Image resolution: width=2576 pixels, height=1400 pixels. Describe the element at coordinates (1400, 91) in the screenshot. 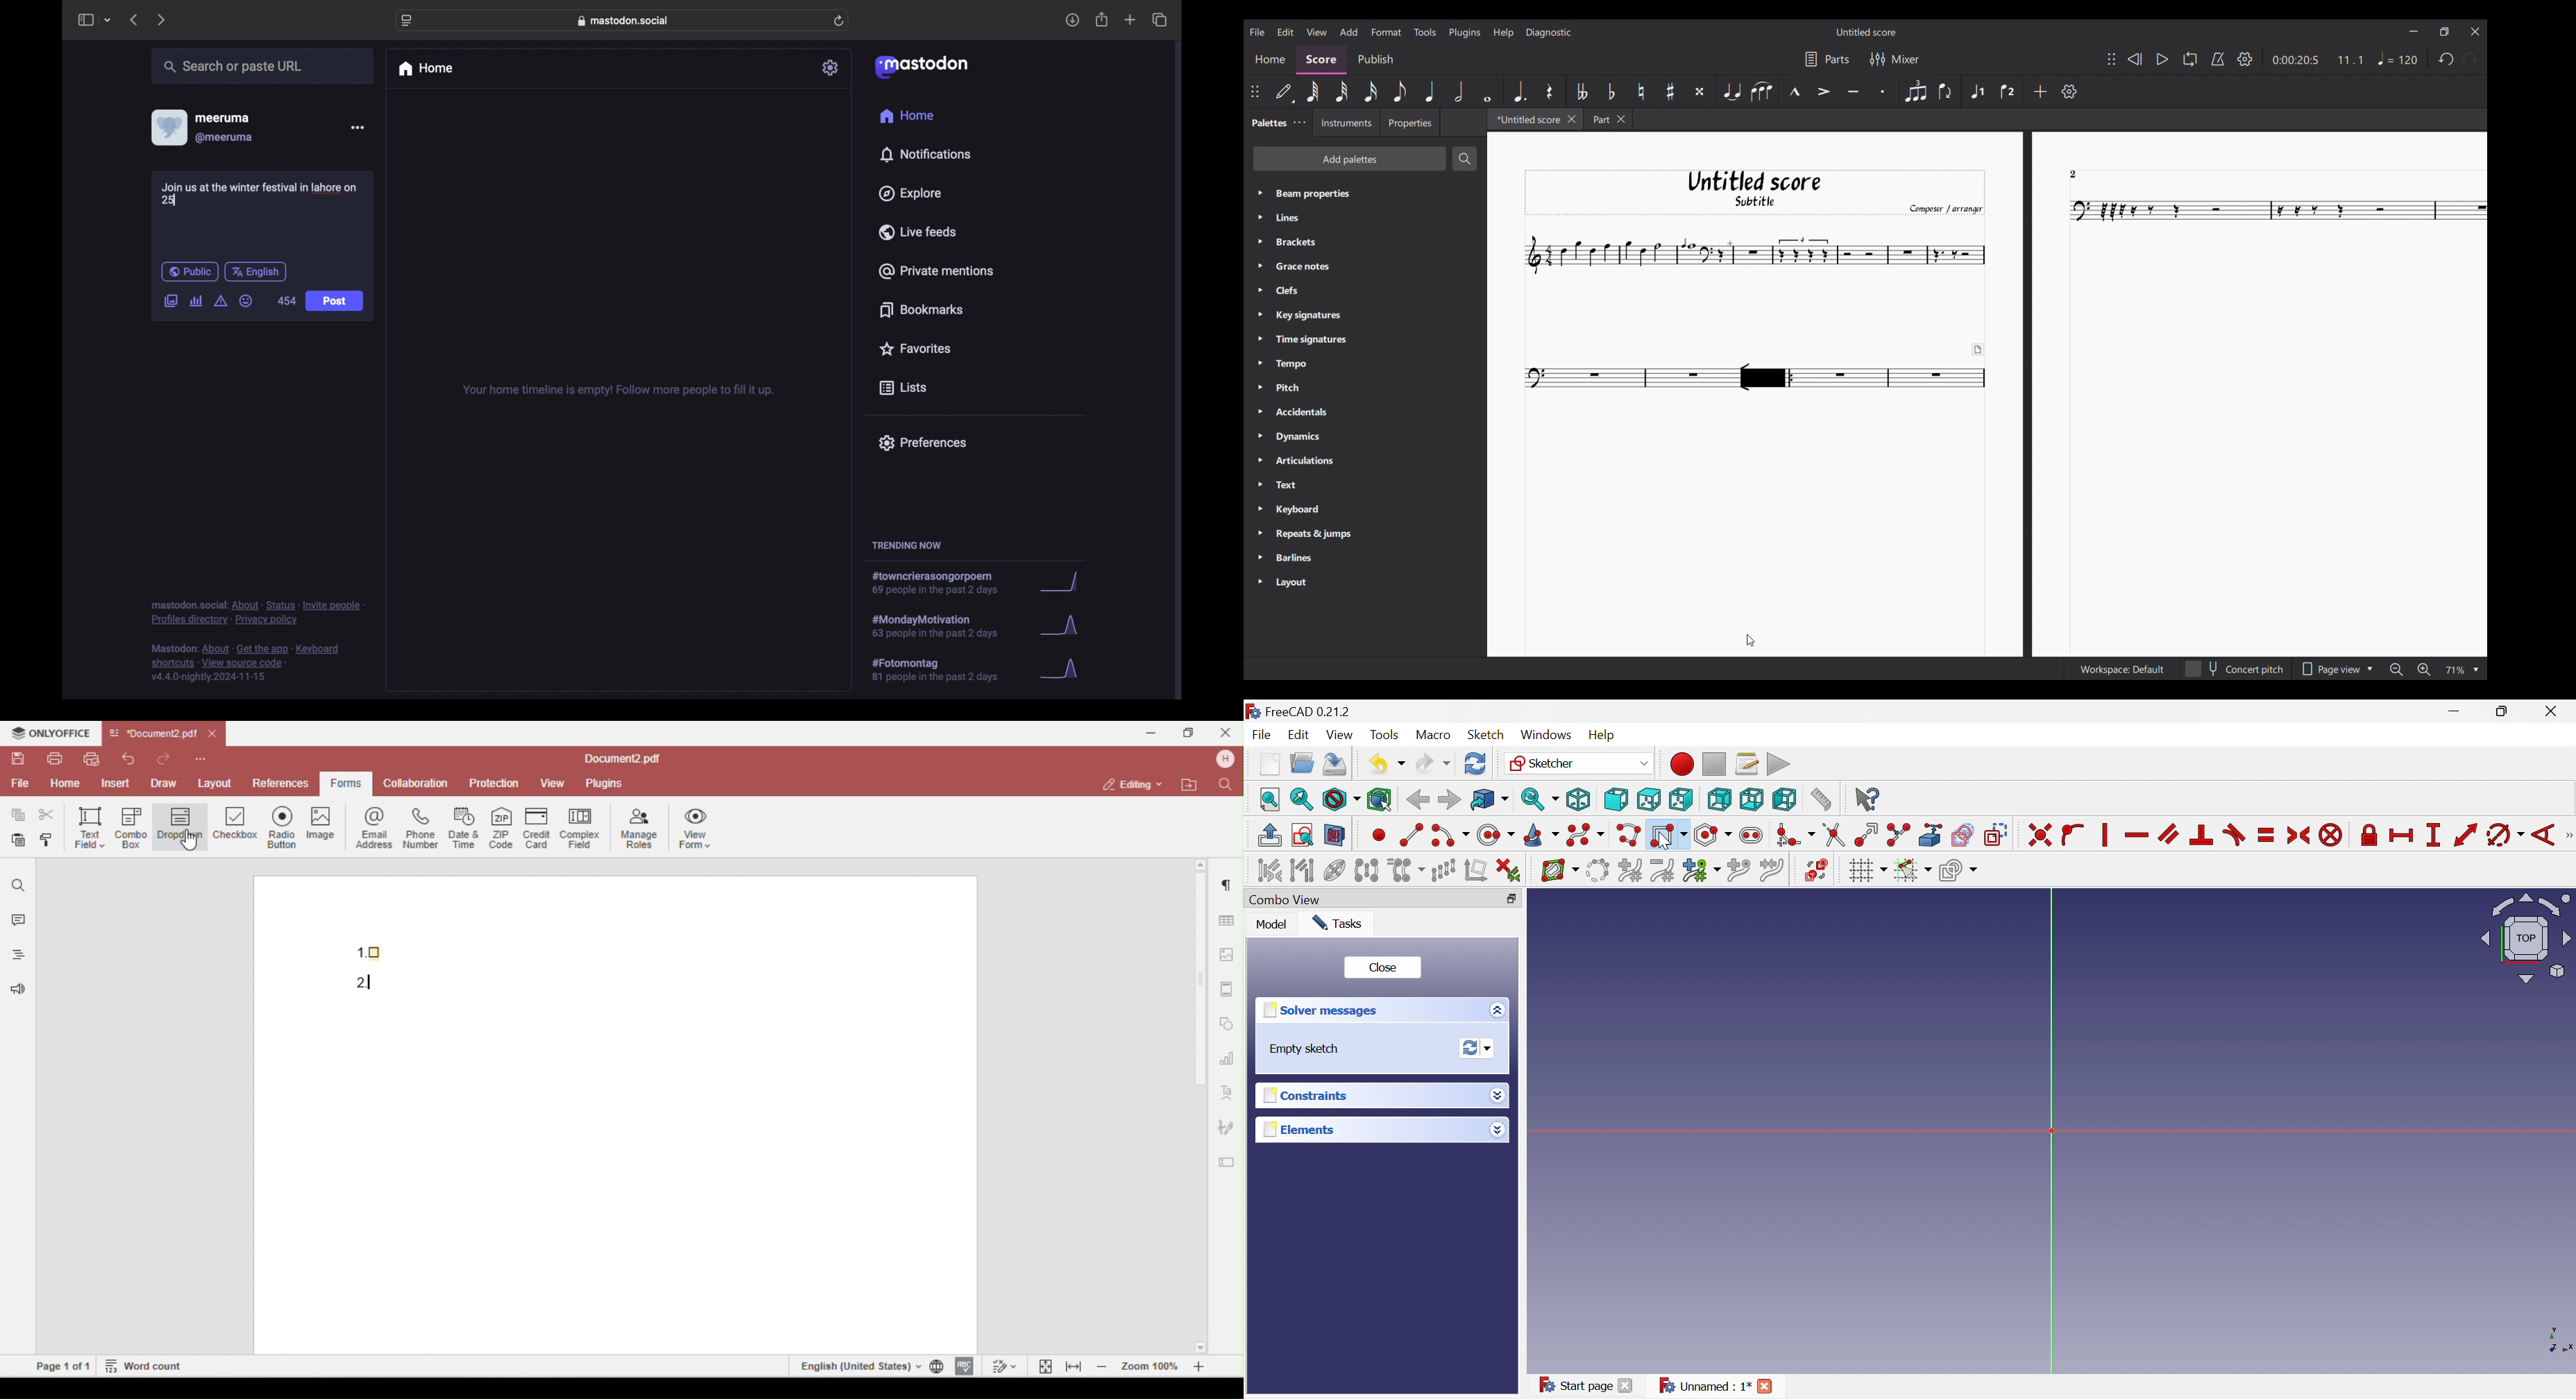

I see `8th note` at that location.